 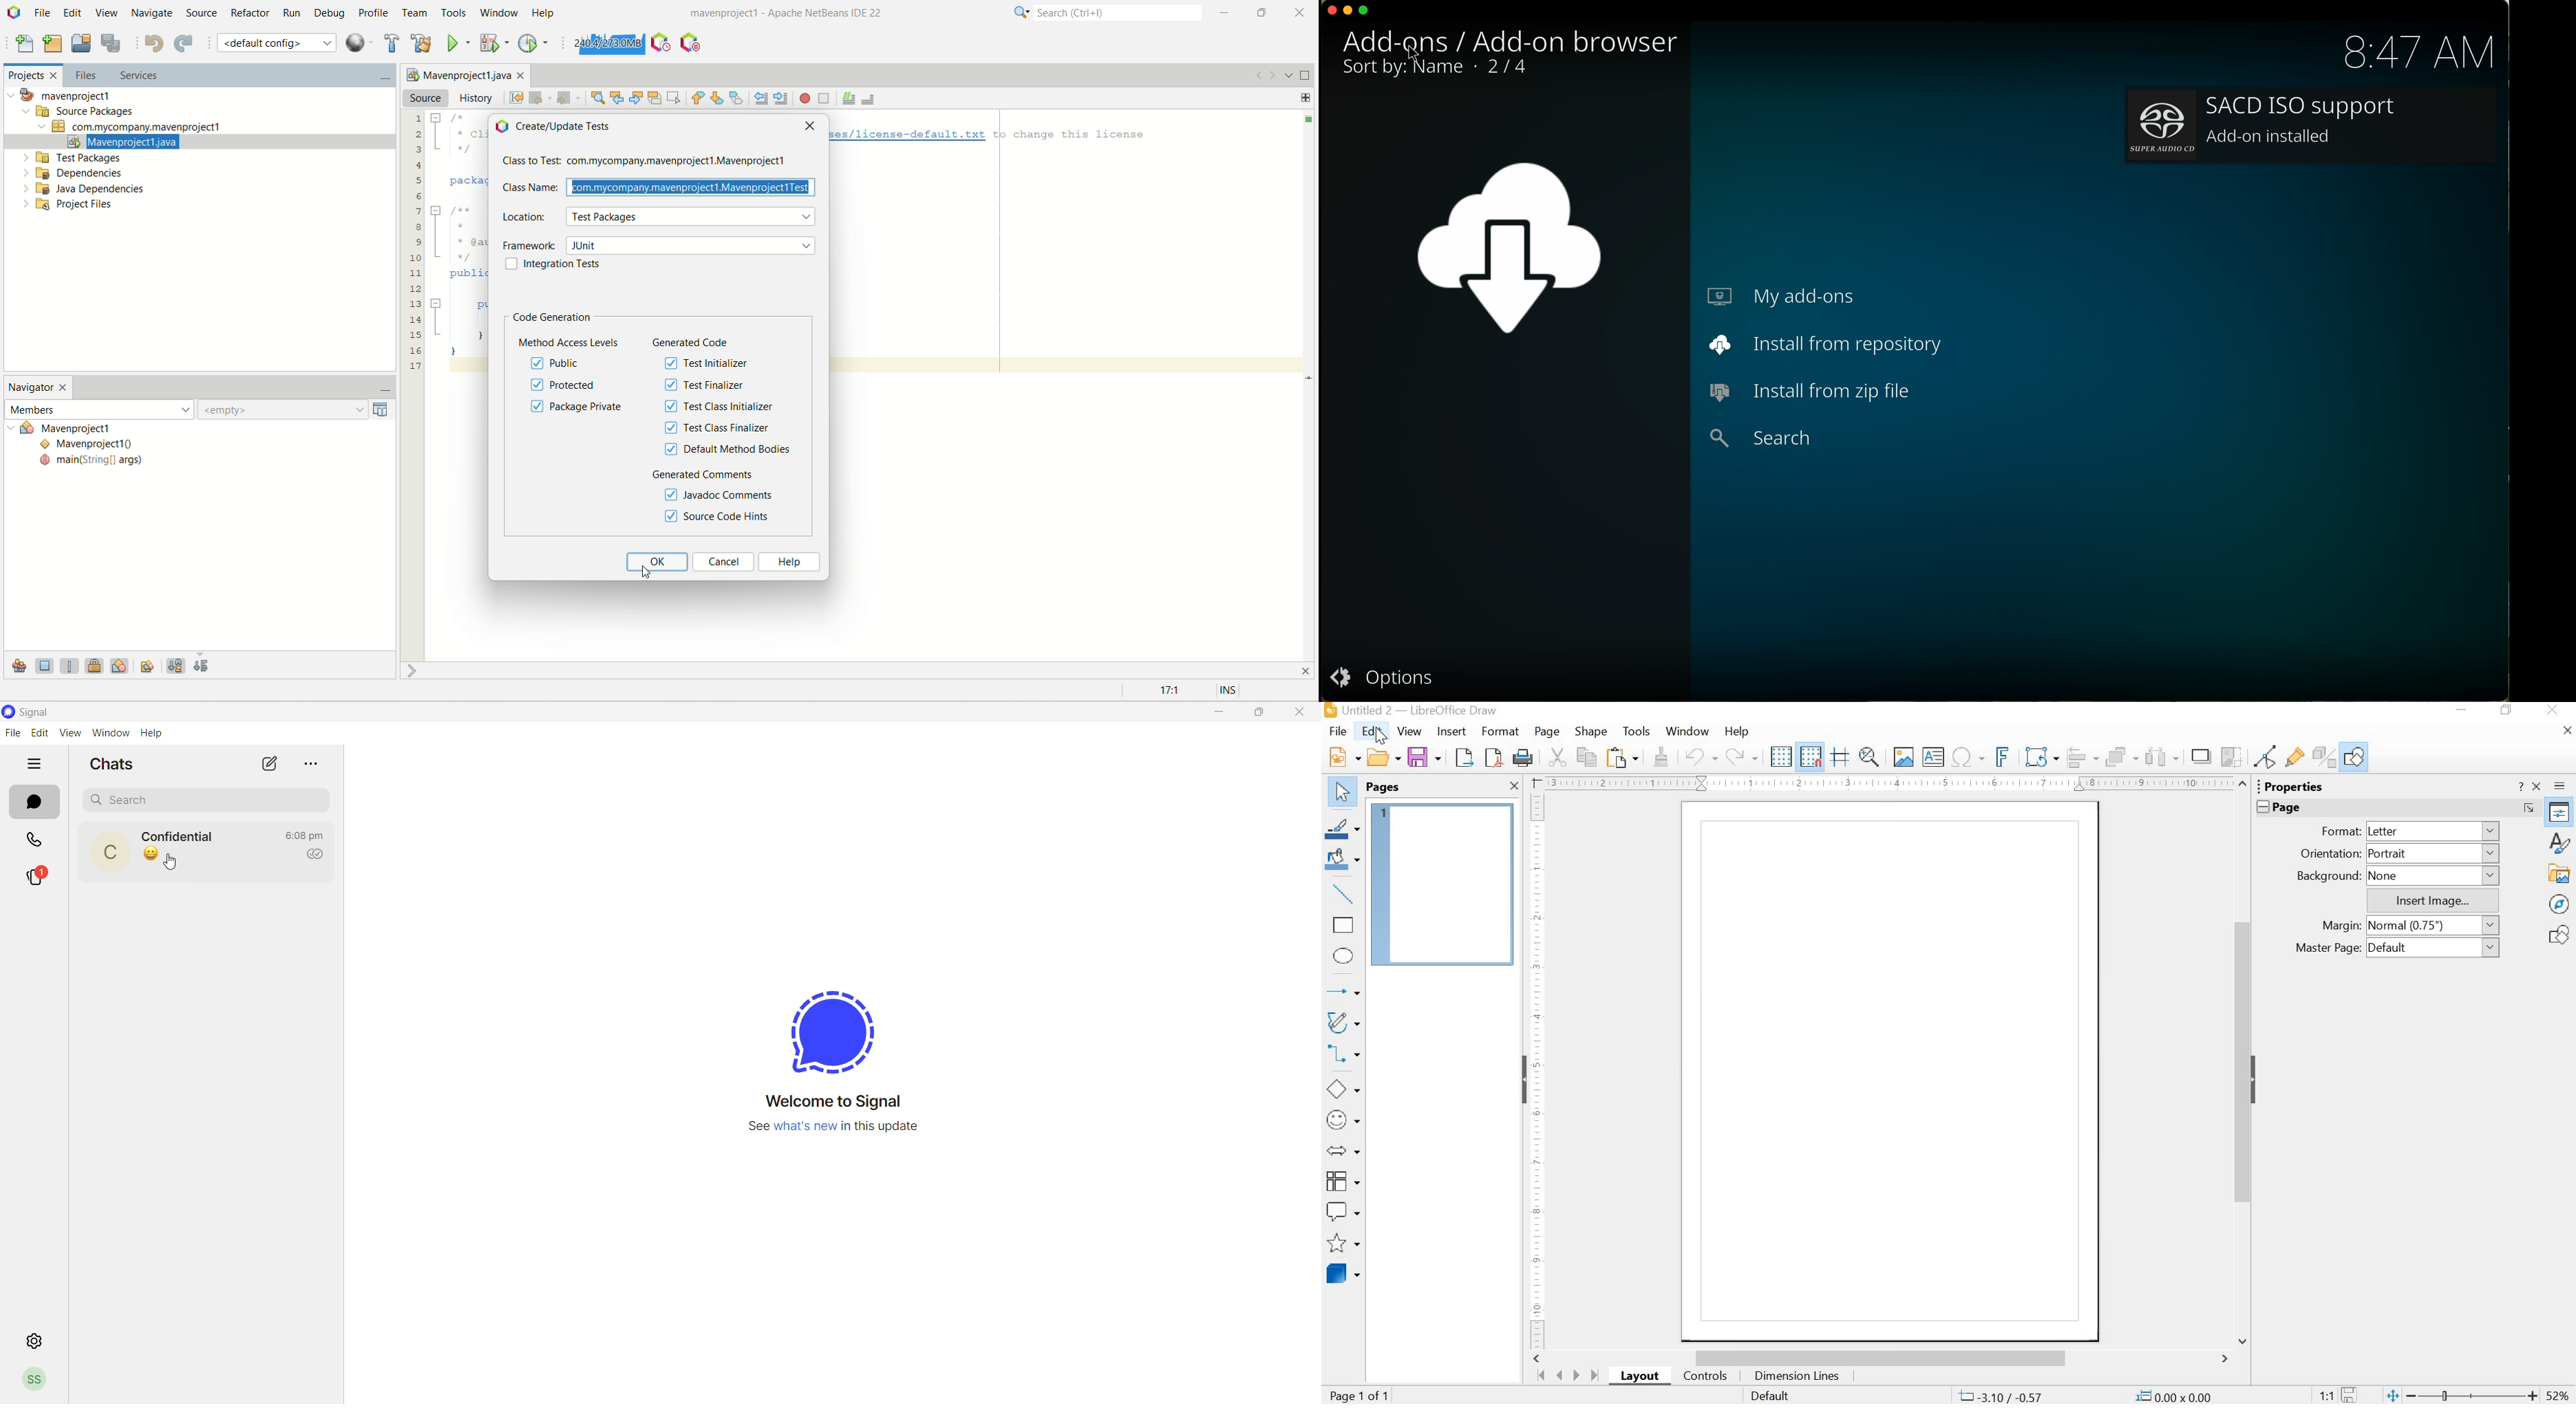 I want to click on Down, so click(x=2243, y=1340).